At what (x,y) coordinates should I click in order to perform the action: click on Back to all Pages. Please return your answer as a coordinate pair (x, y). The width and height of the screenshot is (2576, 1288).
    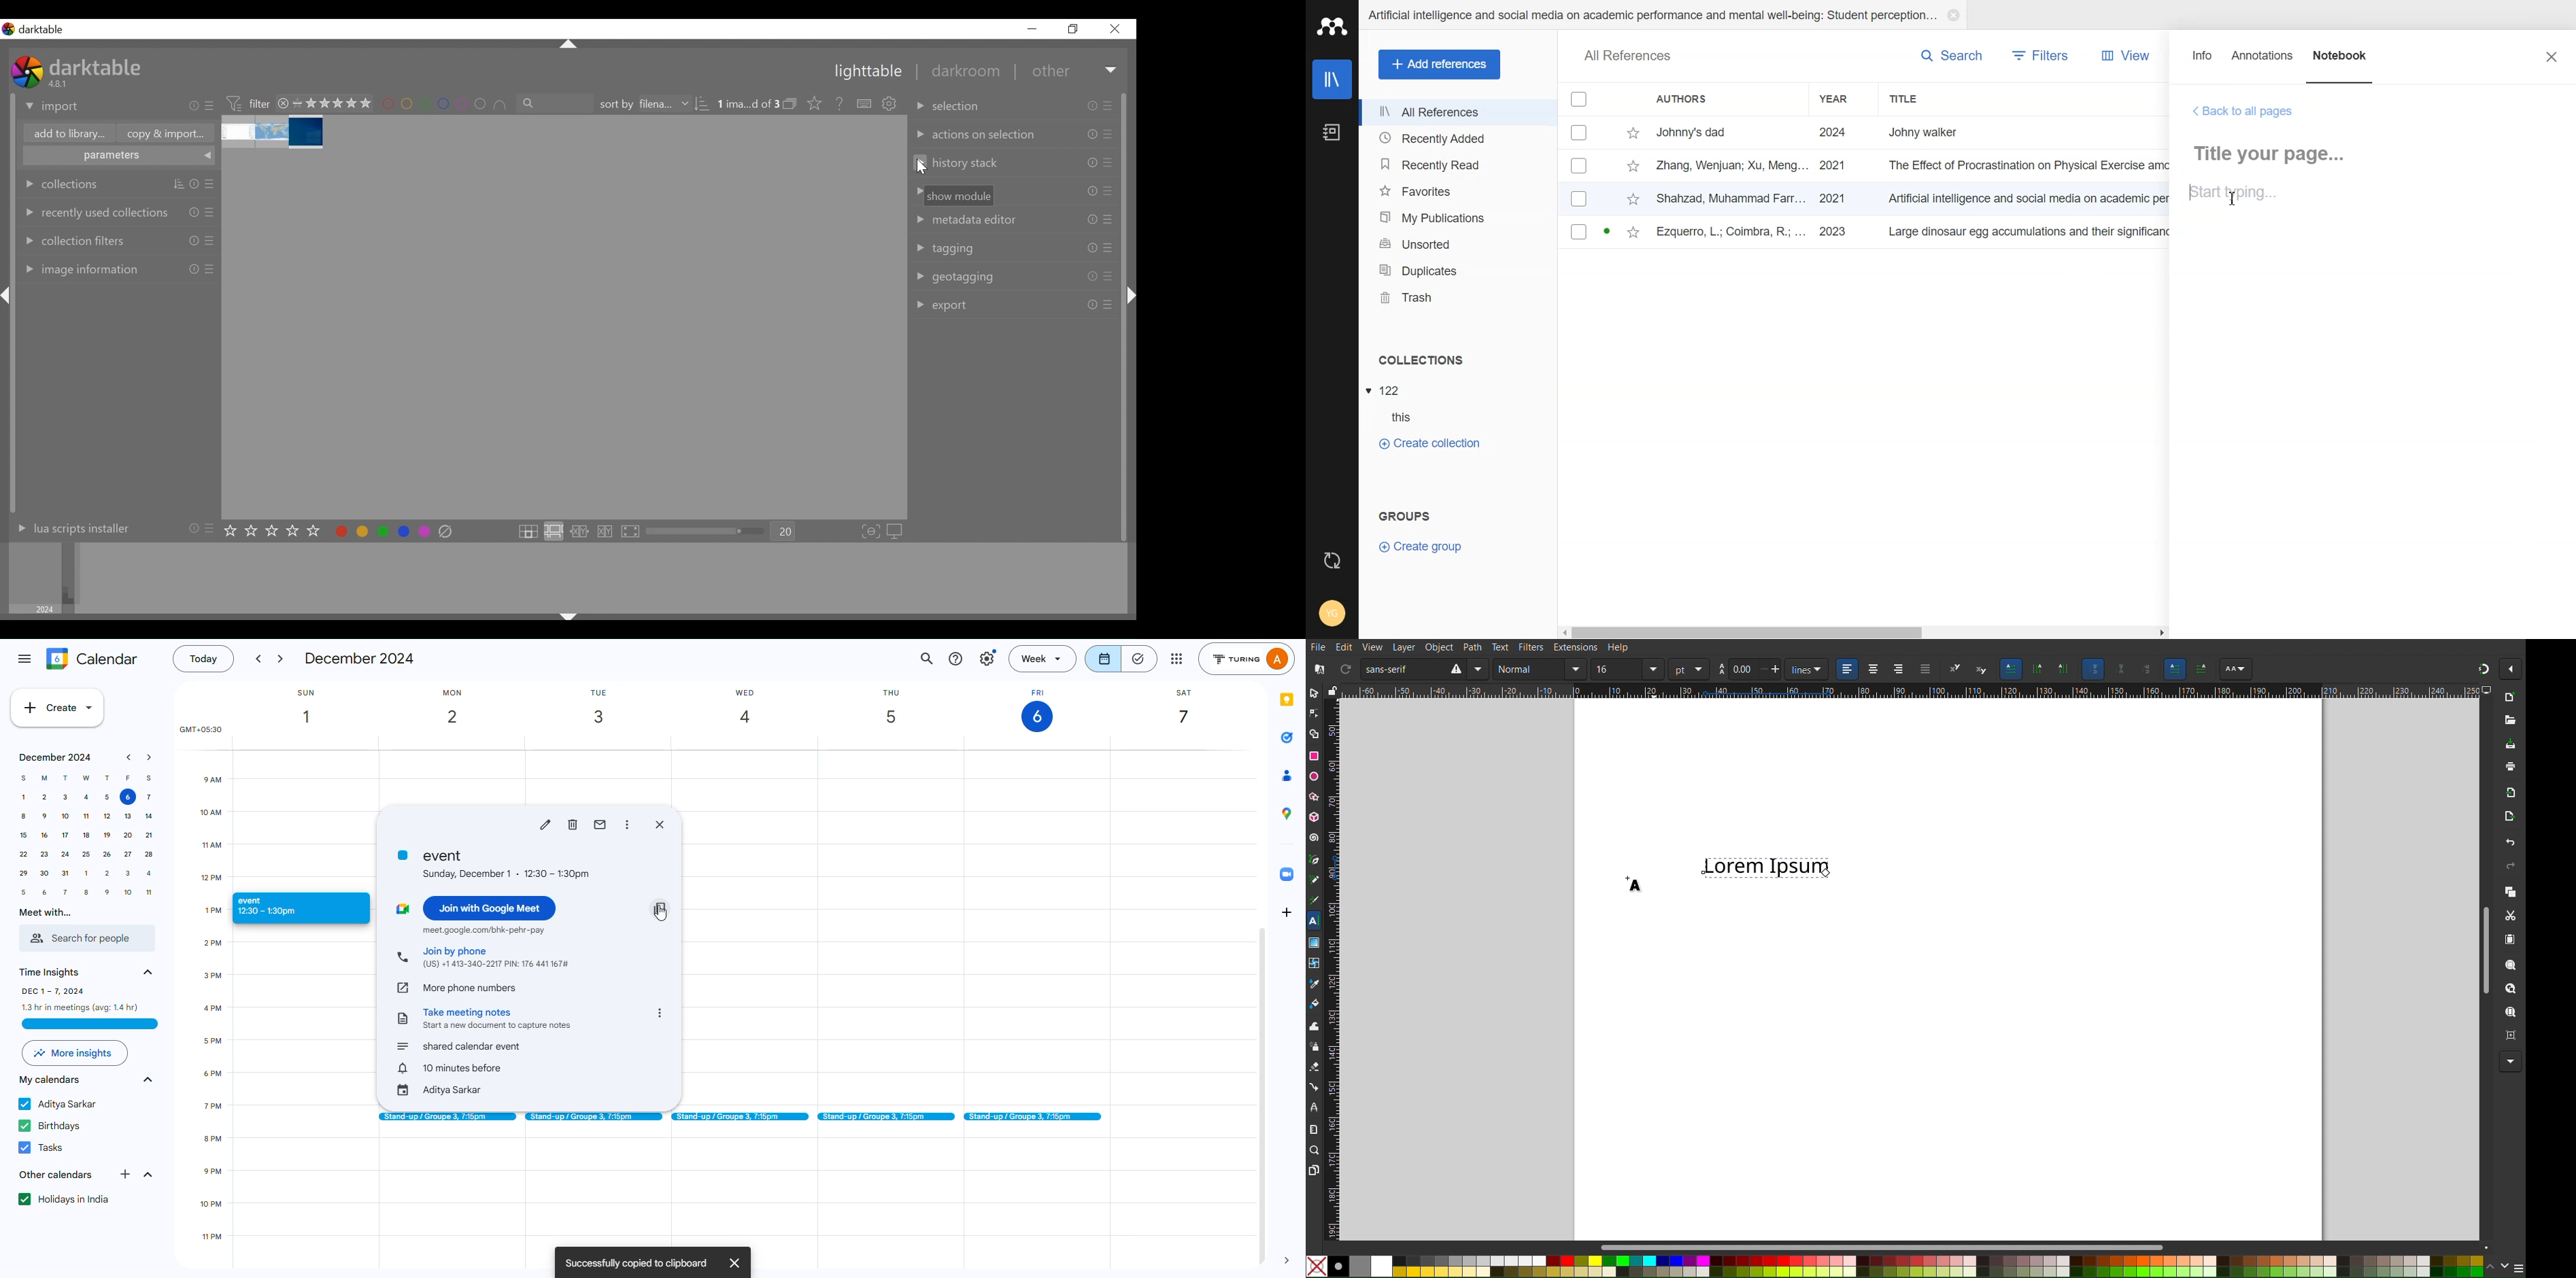
    Looking at the image, I should click on (2243, 112).